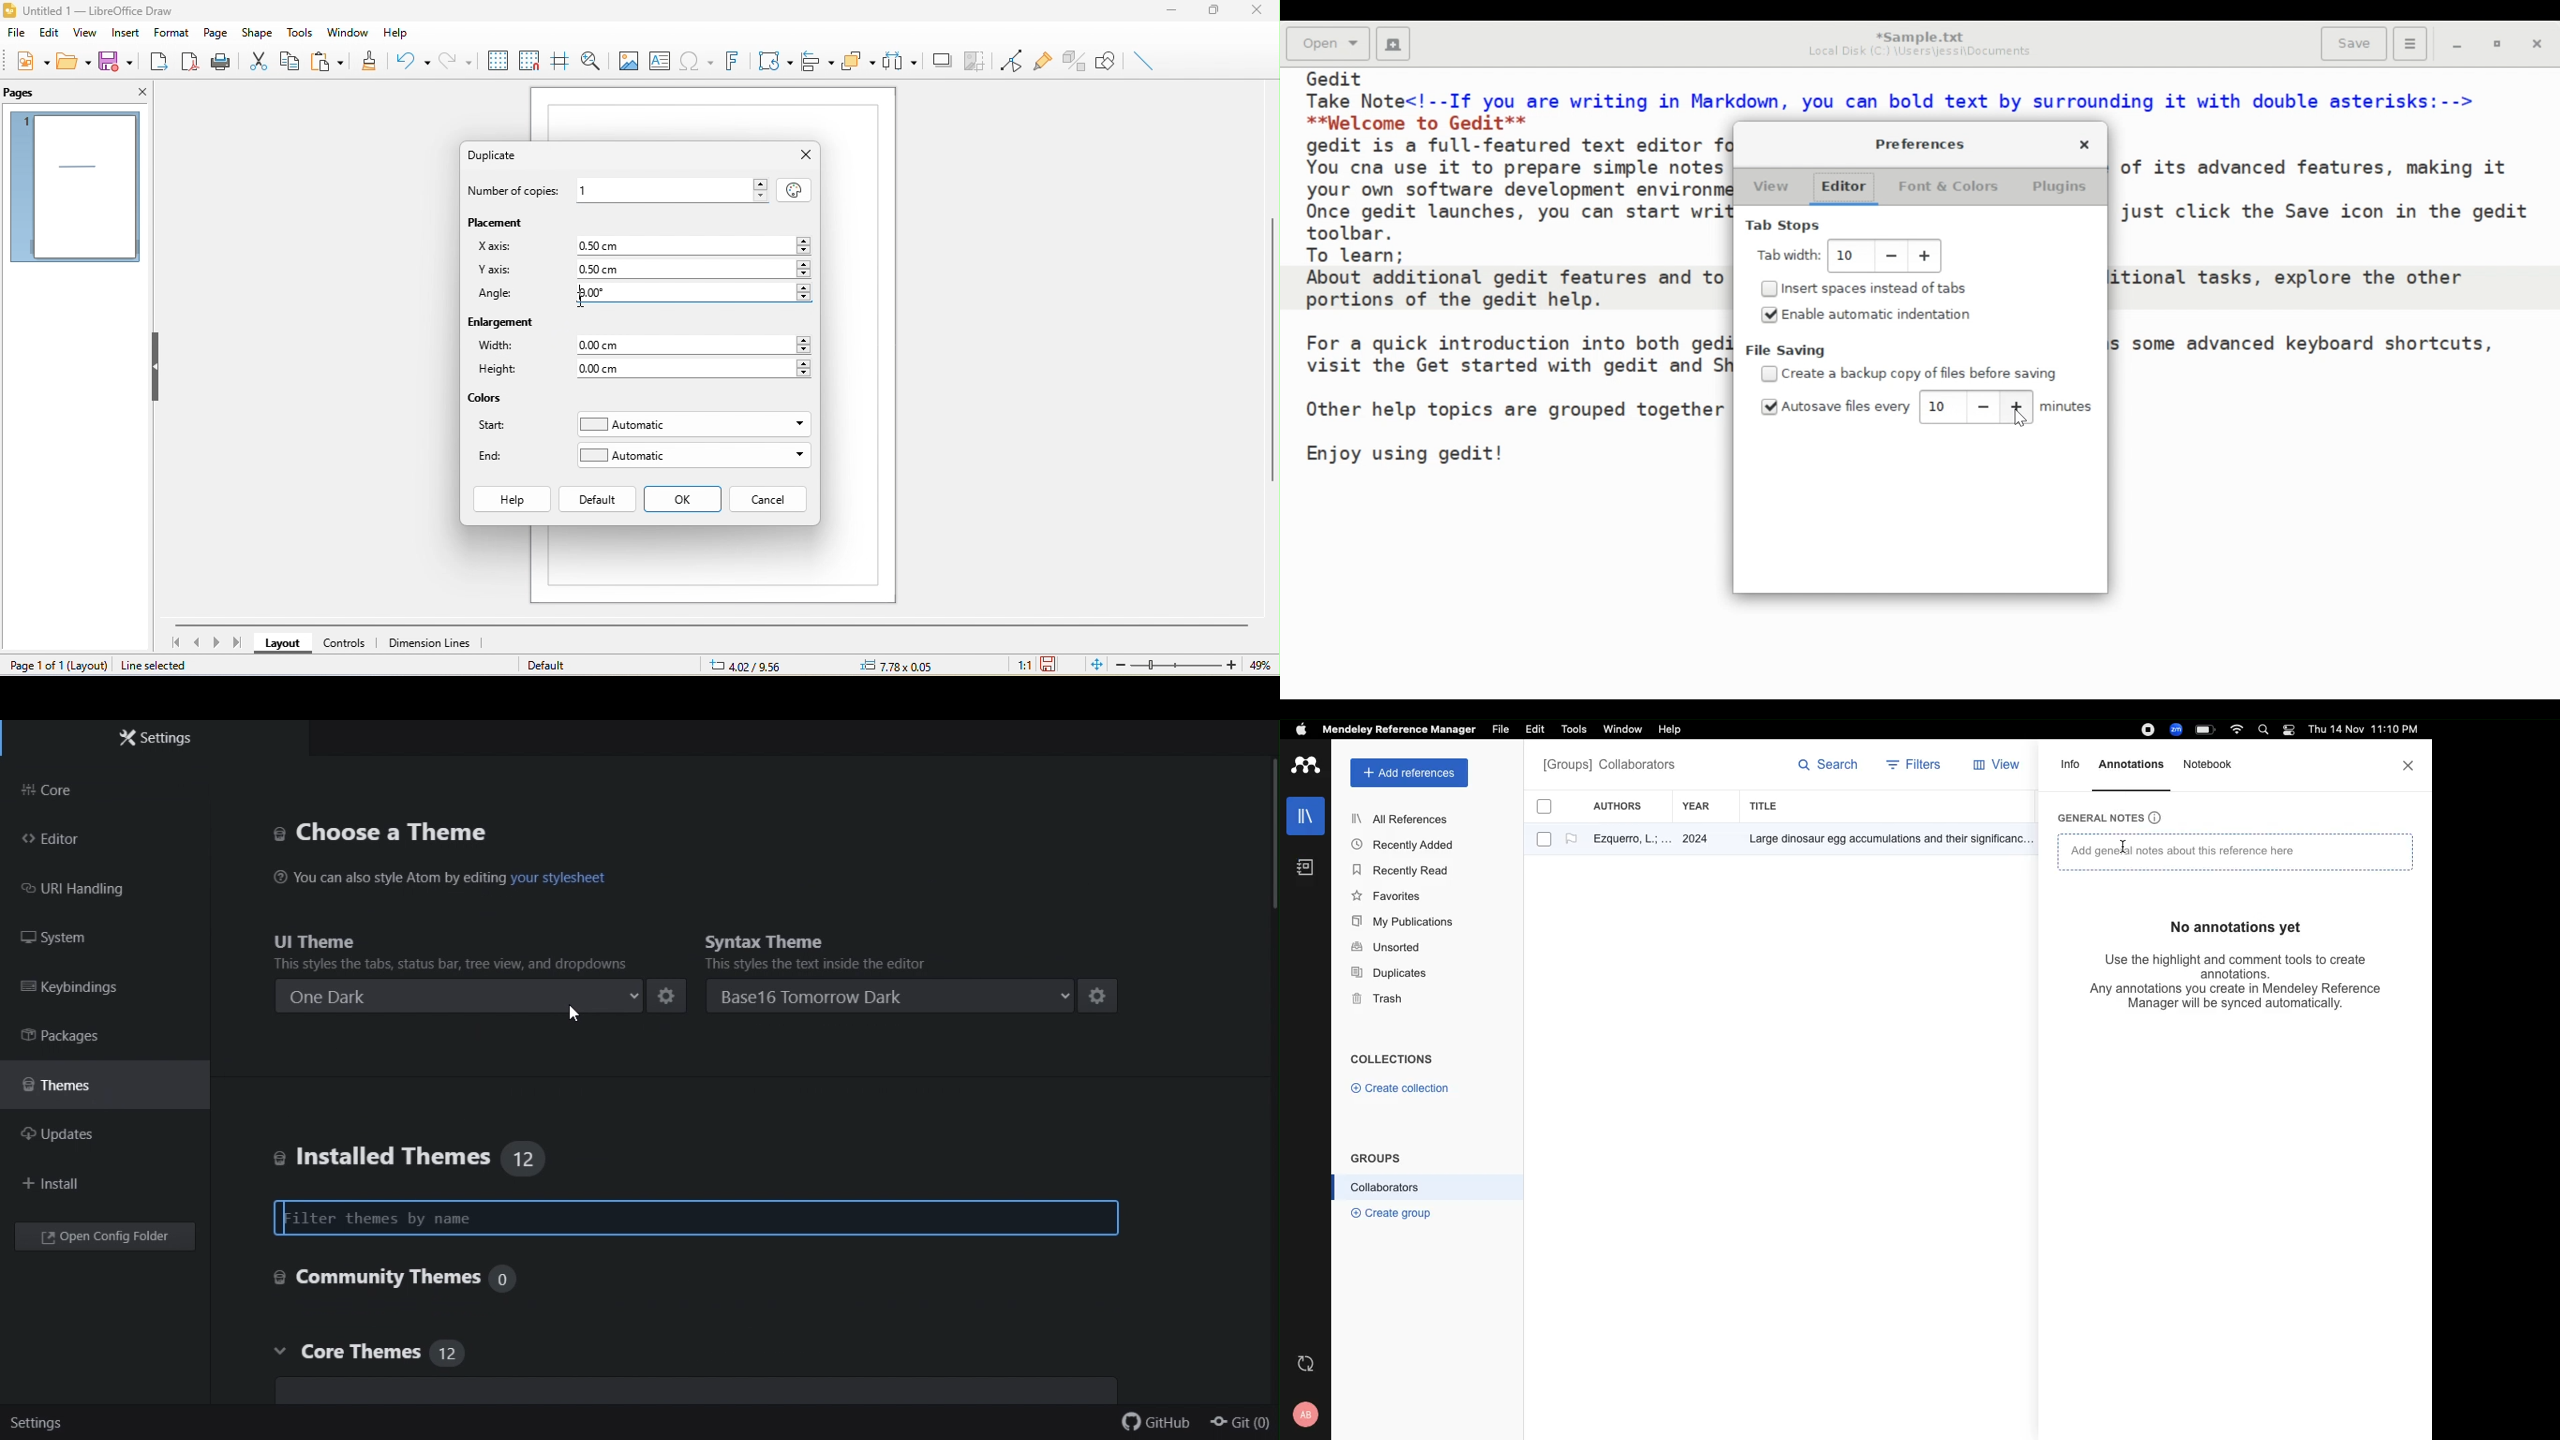 The image size is (2576, 1456). I want to click on clone formatting, so click(372, 59).